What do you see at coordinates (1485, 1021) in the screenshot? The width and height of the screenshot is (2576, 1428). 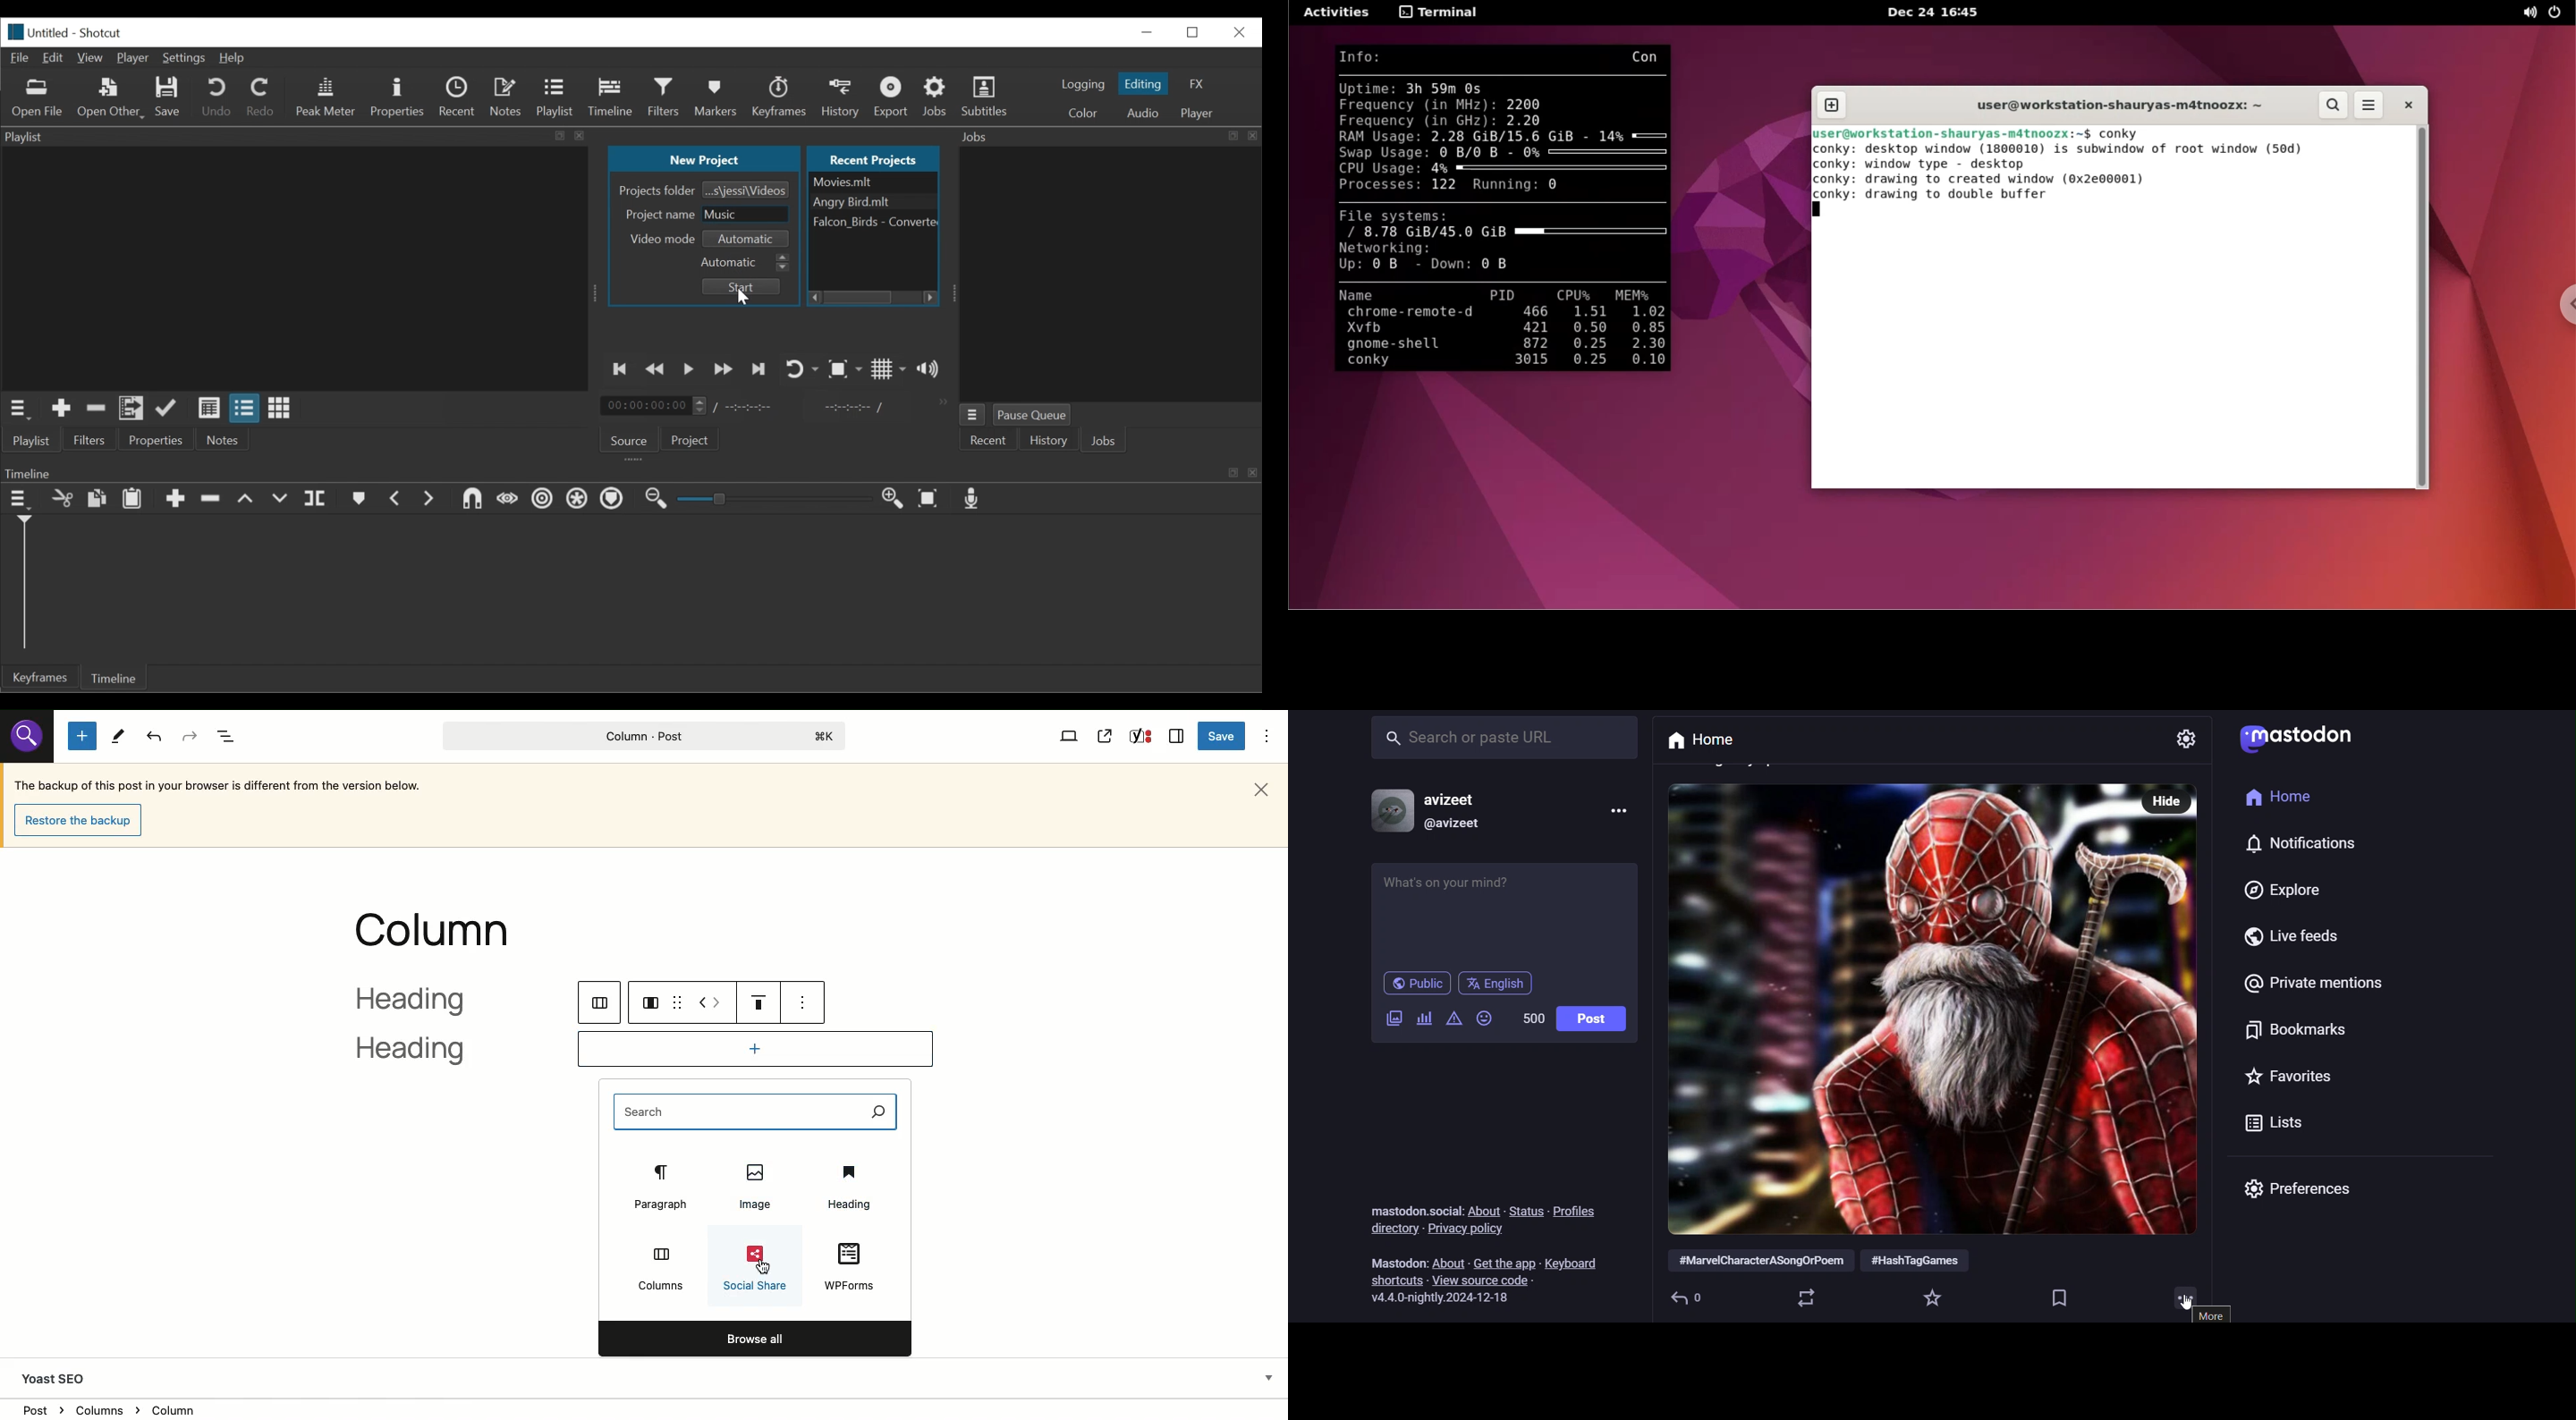 I see `emojis` at bounding box center [1485, 1021].